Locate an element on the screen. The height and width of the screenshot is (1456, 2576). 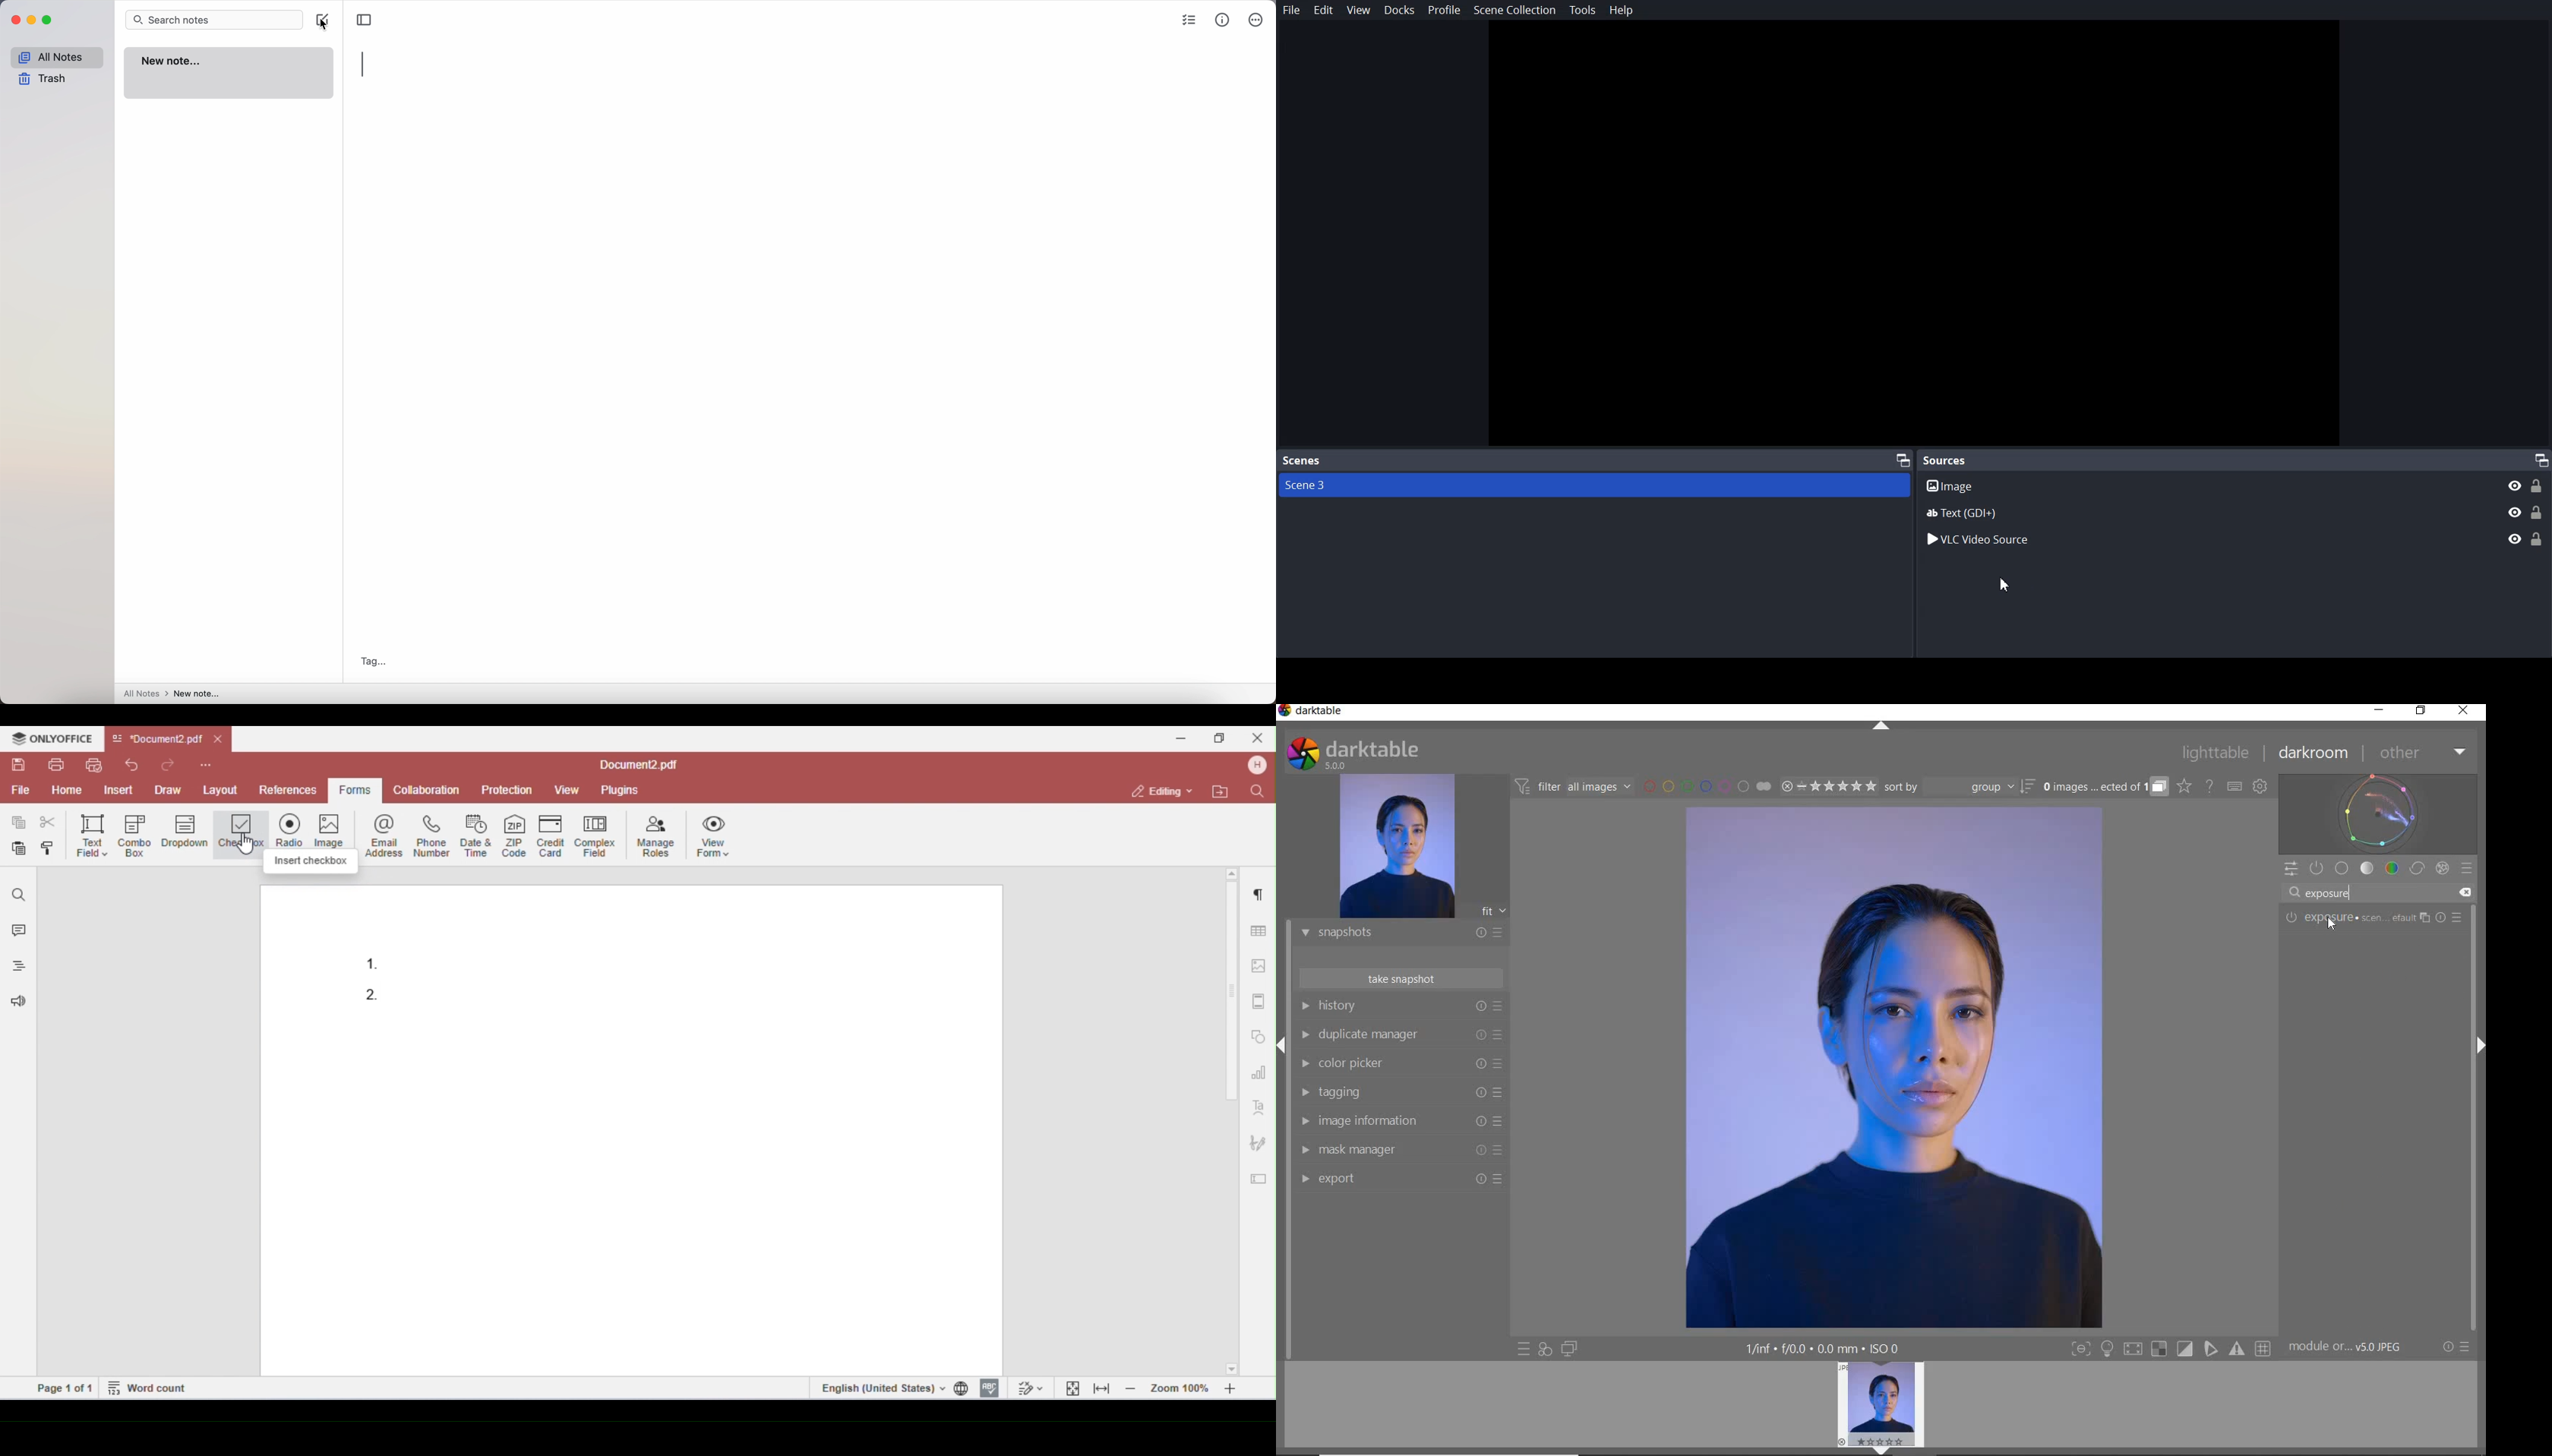
FILTER BY IMAGE COLOR LABEL is located at coordinates (1707, 785).